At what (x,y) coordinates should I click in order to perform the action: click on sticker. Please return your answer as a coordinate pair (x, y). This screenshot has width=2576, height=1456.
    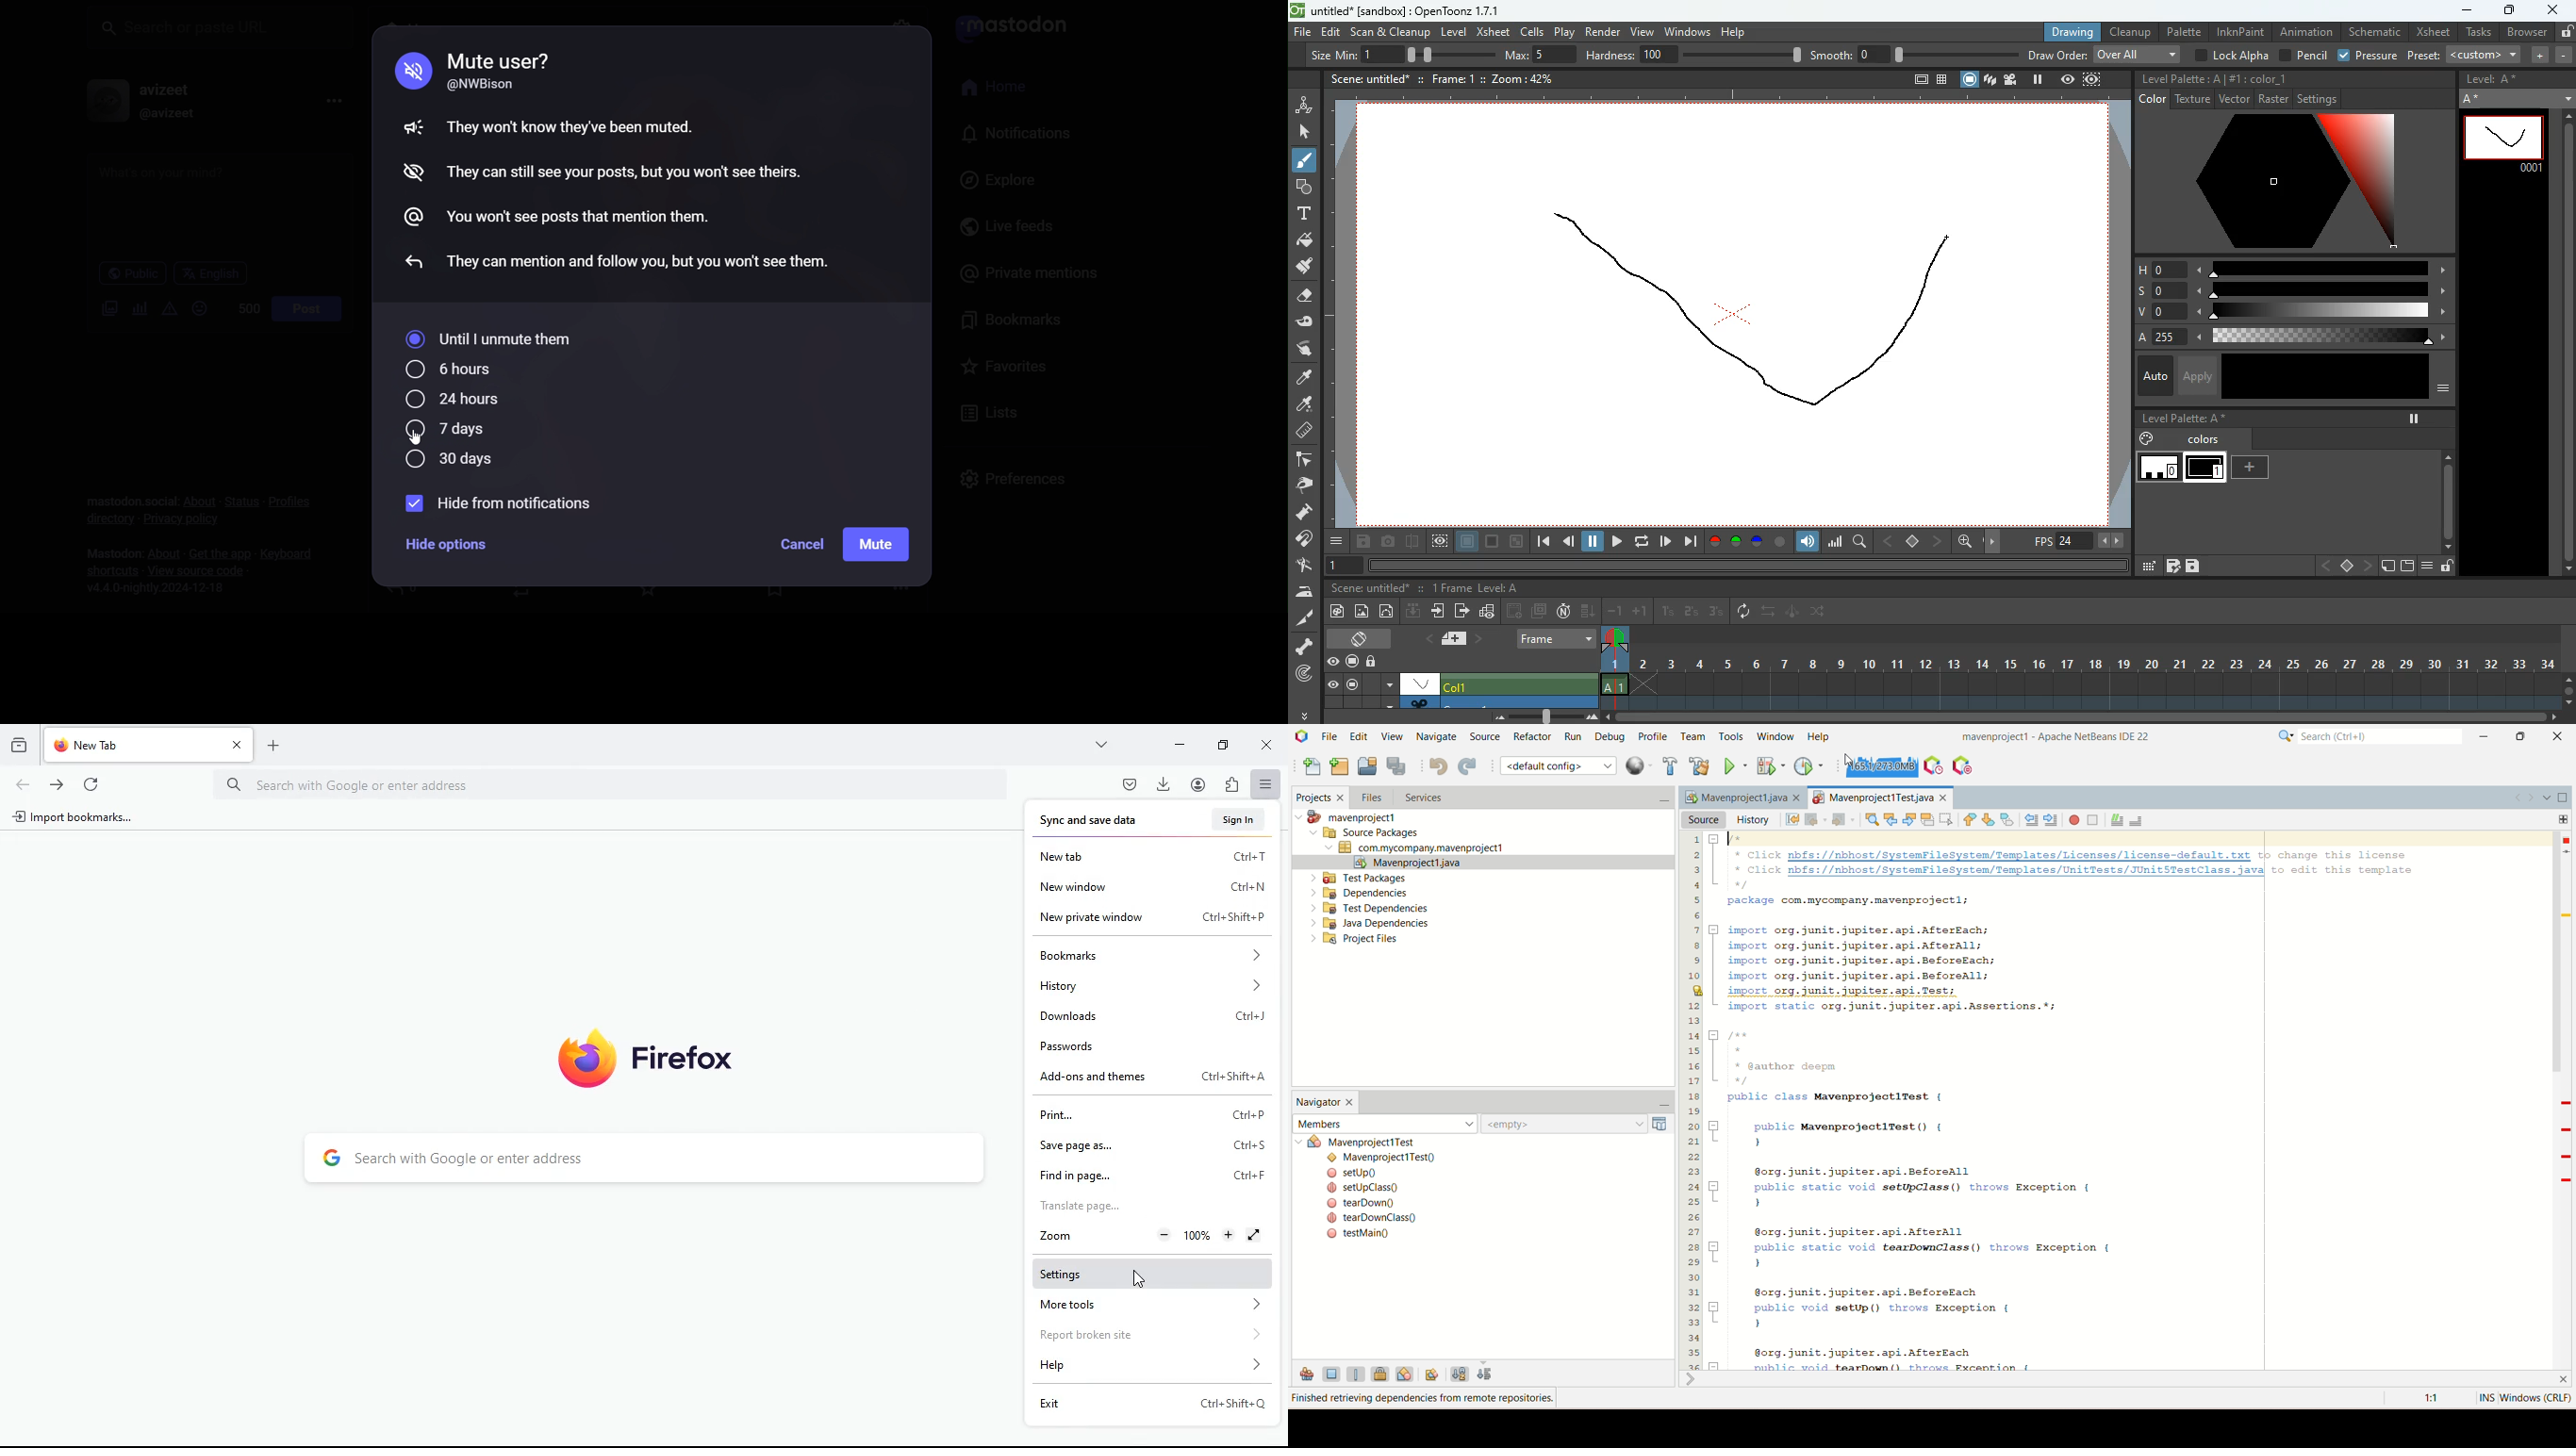
    Looking at the image, I should click on (2386, 567).